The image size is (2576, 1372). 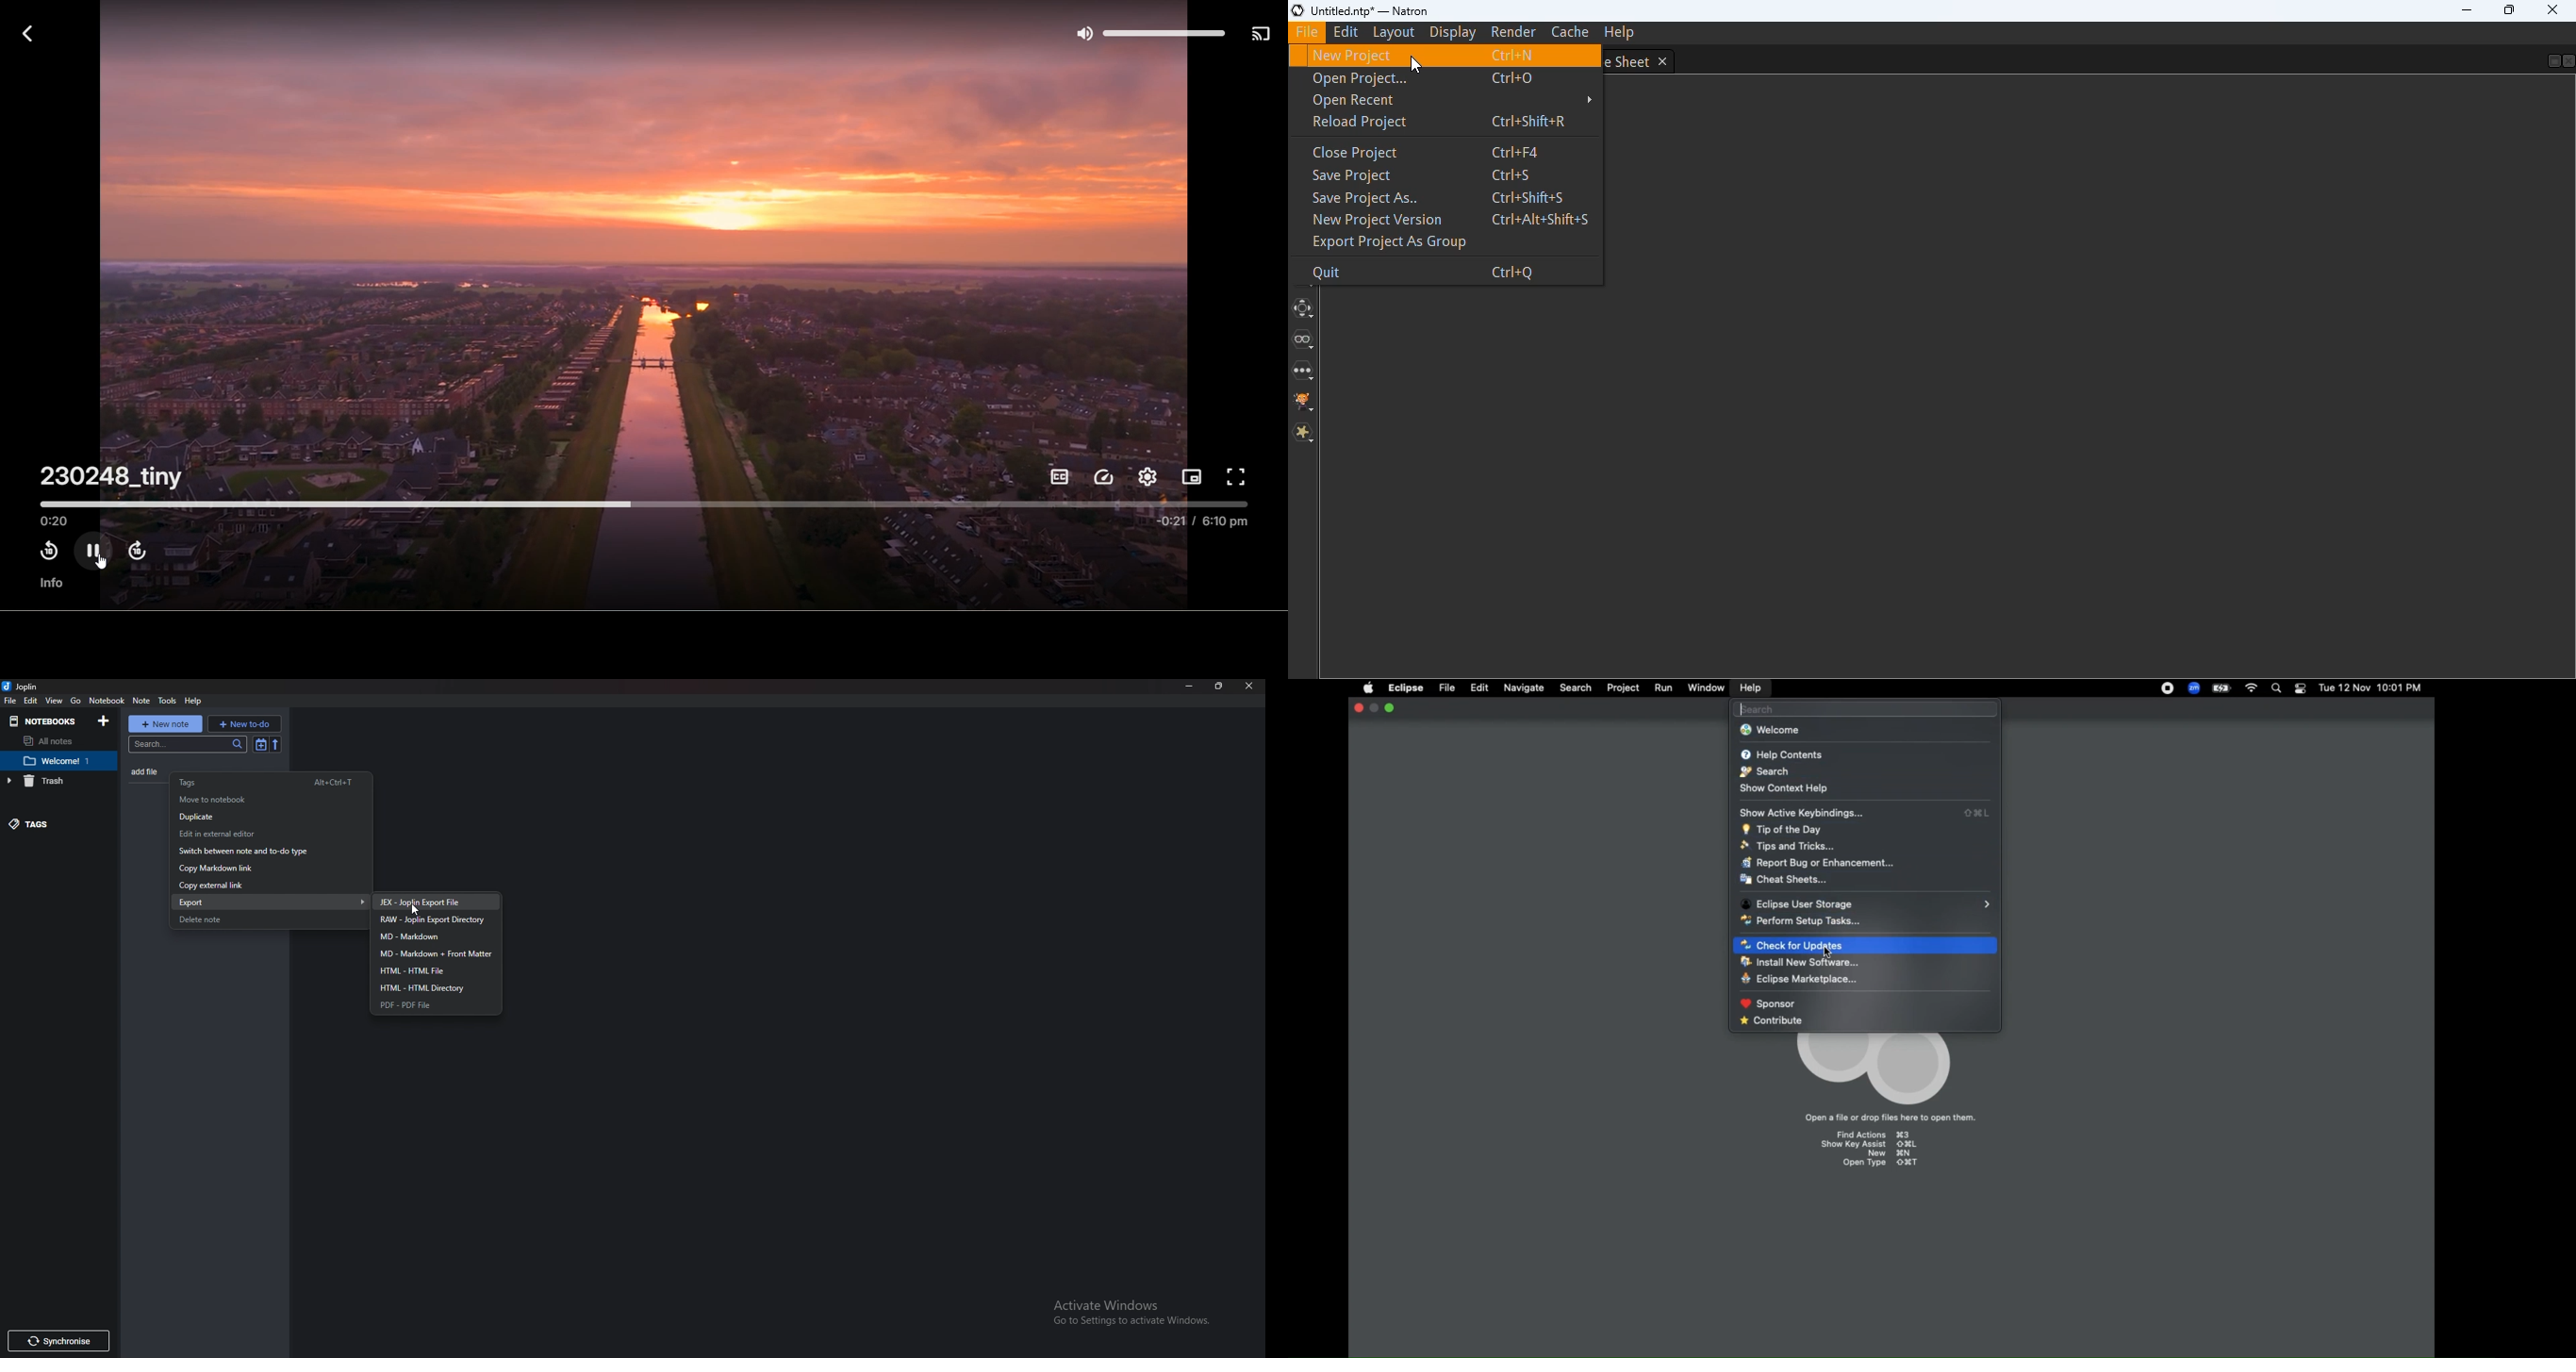 I want to click on go, so click(x=75, y=699).